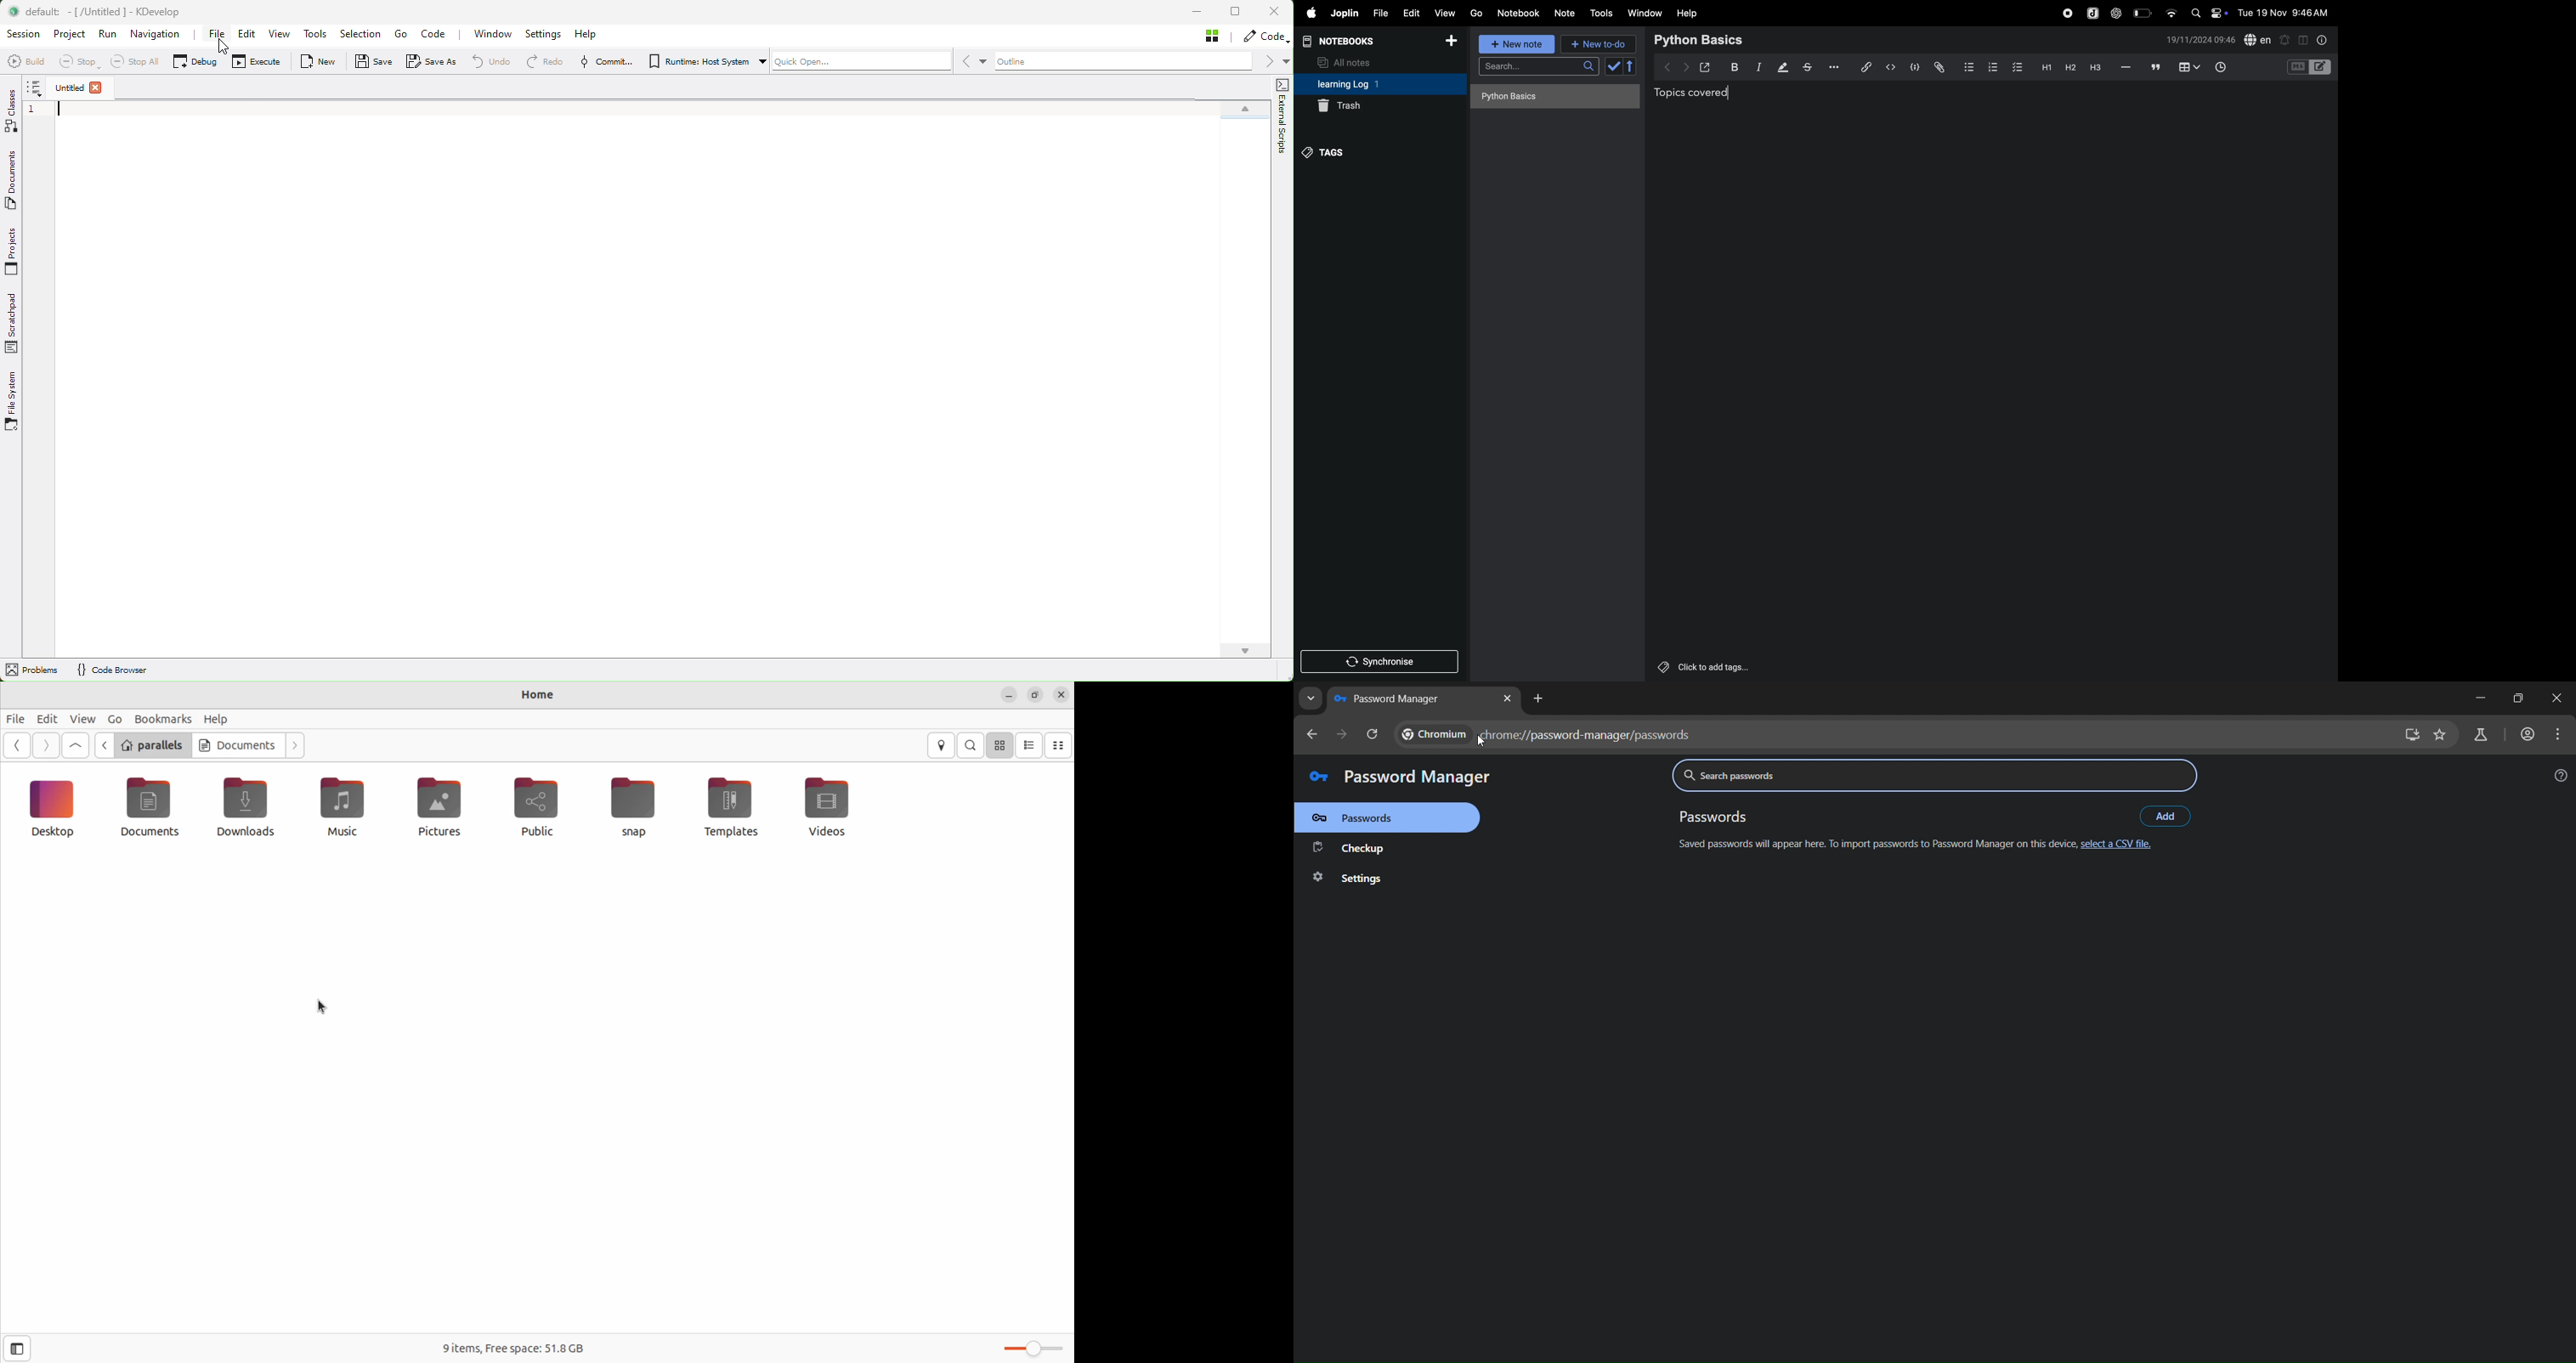 This screenshot has height=1372, width=2576. I want to click on attach file, so click(1938, 67).